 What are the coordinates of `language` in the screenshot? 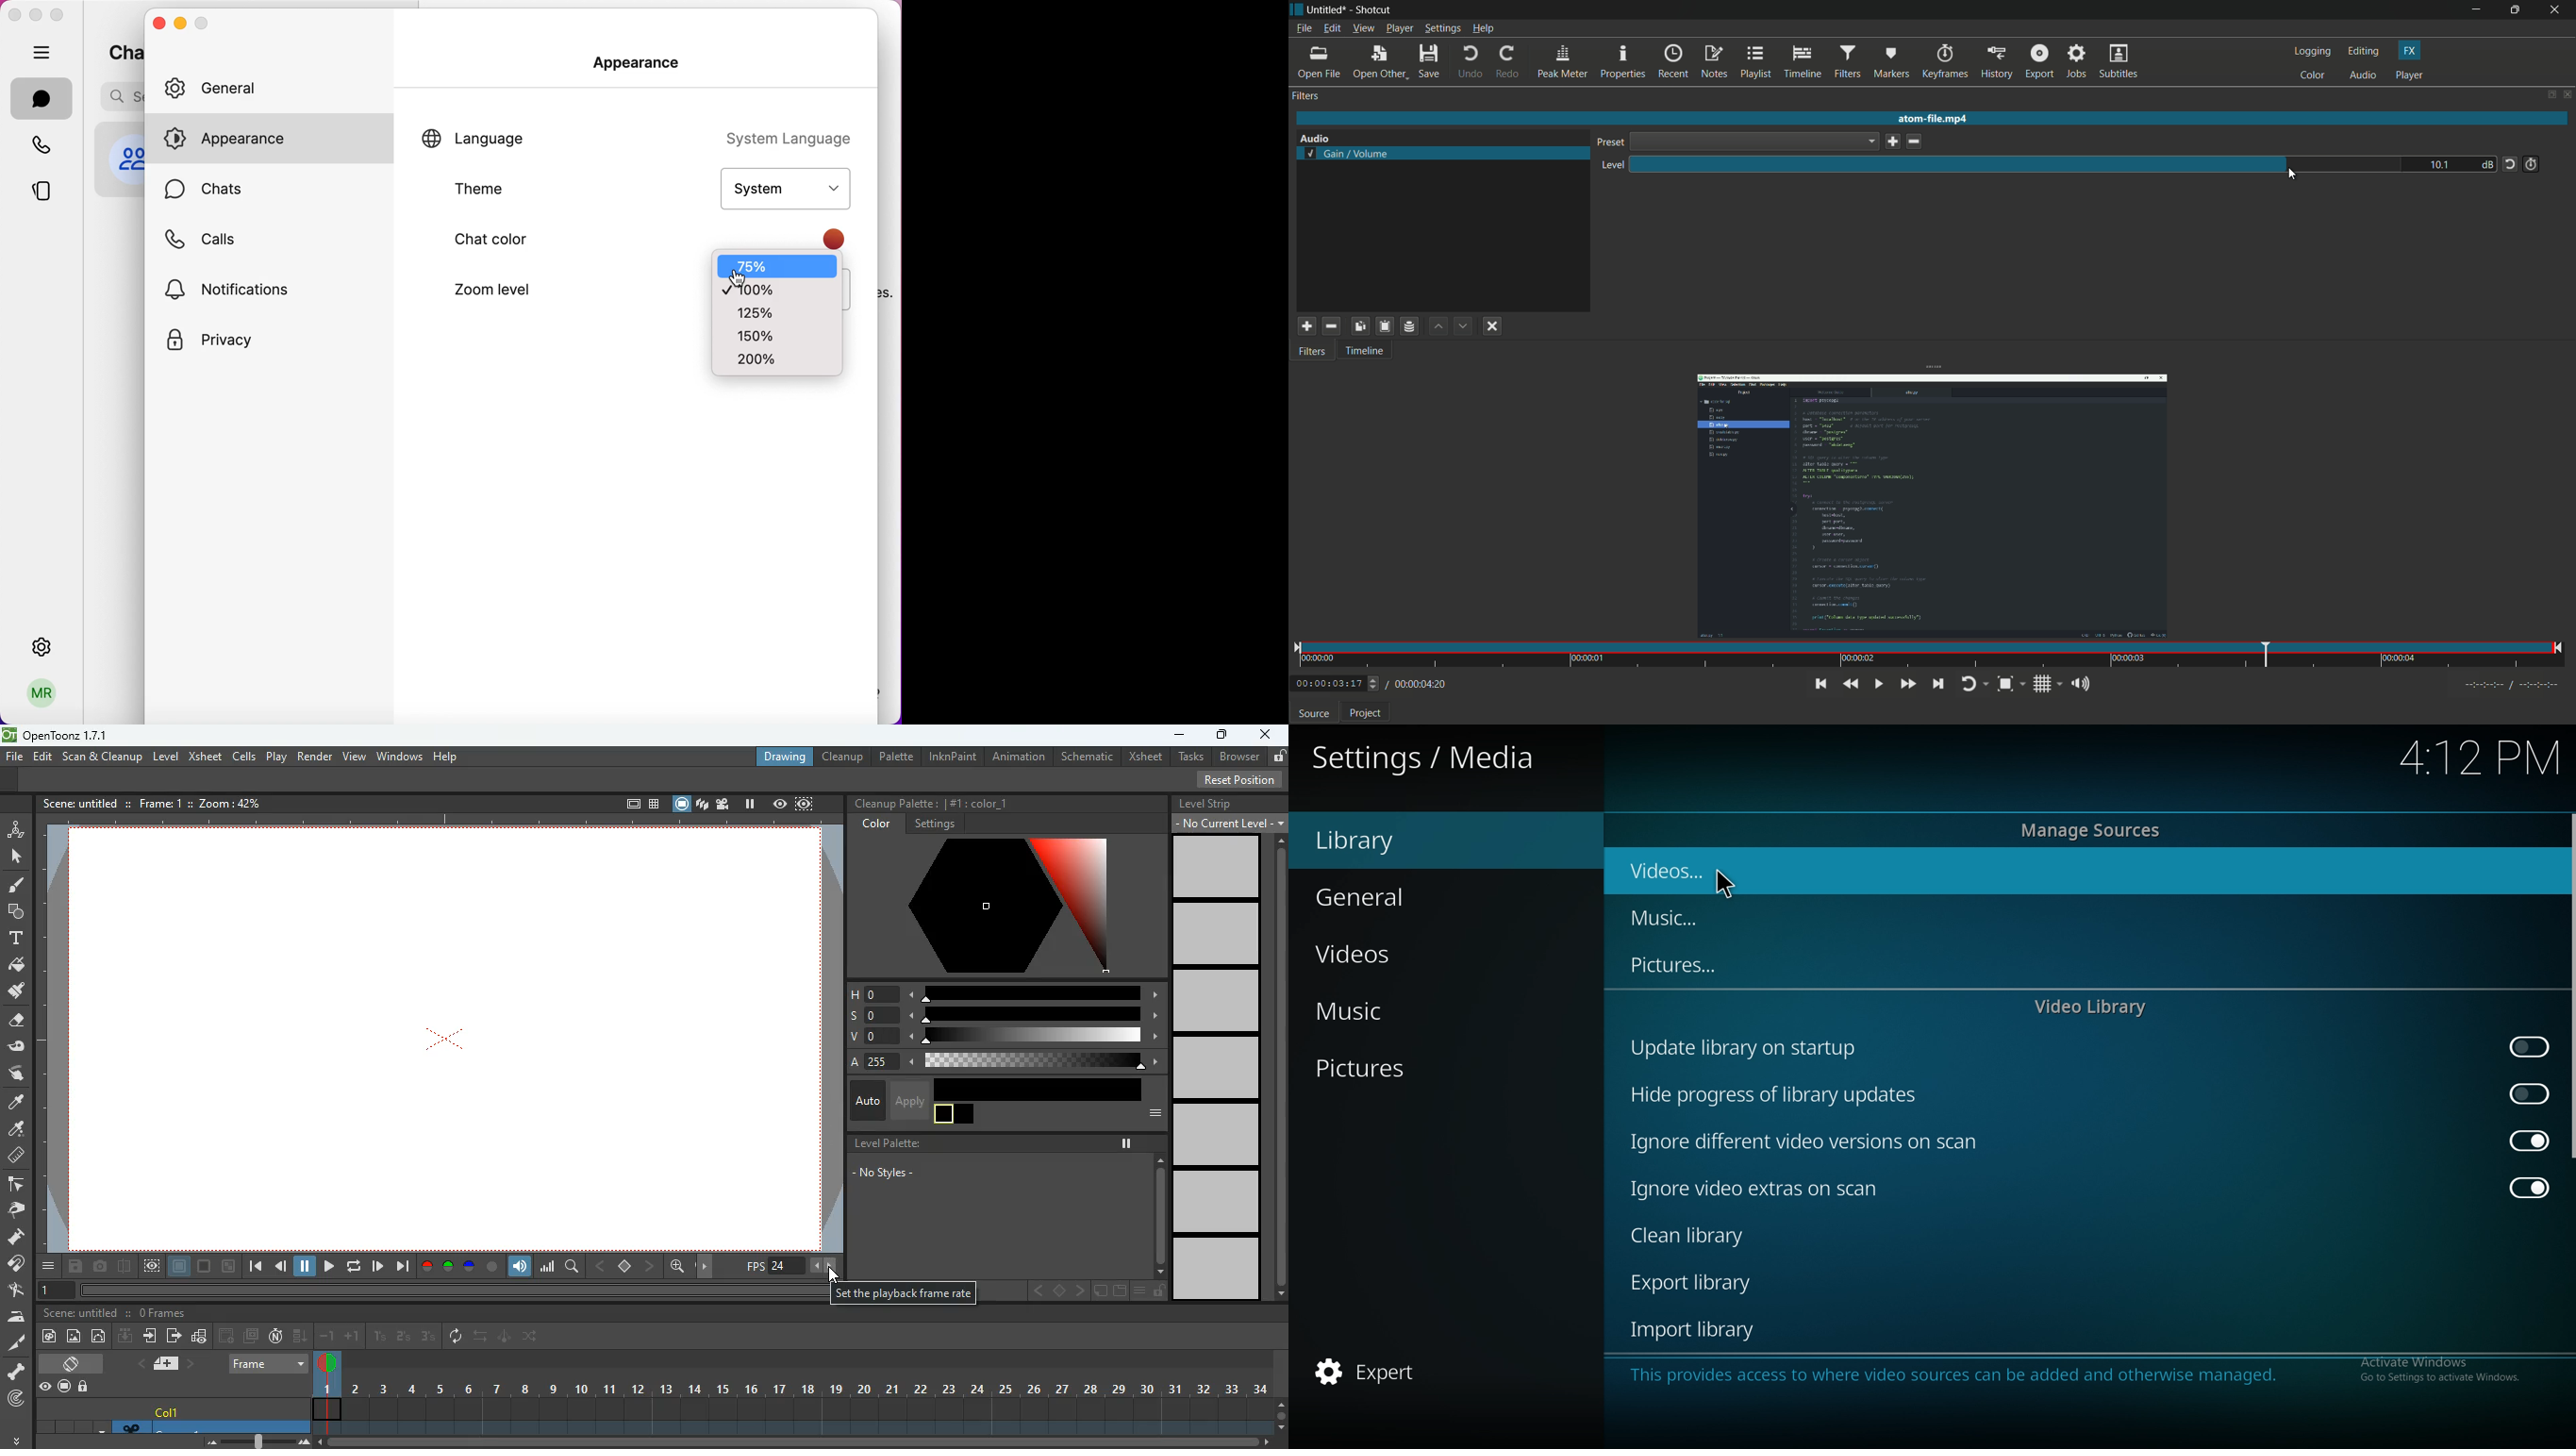 It's located at (498, 141).